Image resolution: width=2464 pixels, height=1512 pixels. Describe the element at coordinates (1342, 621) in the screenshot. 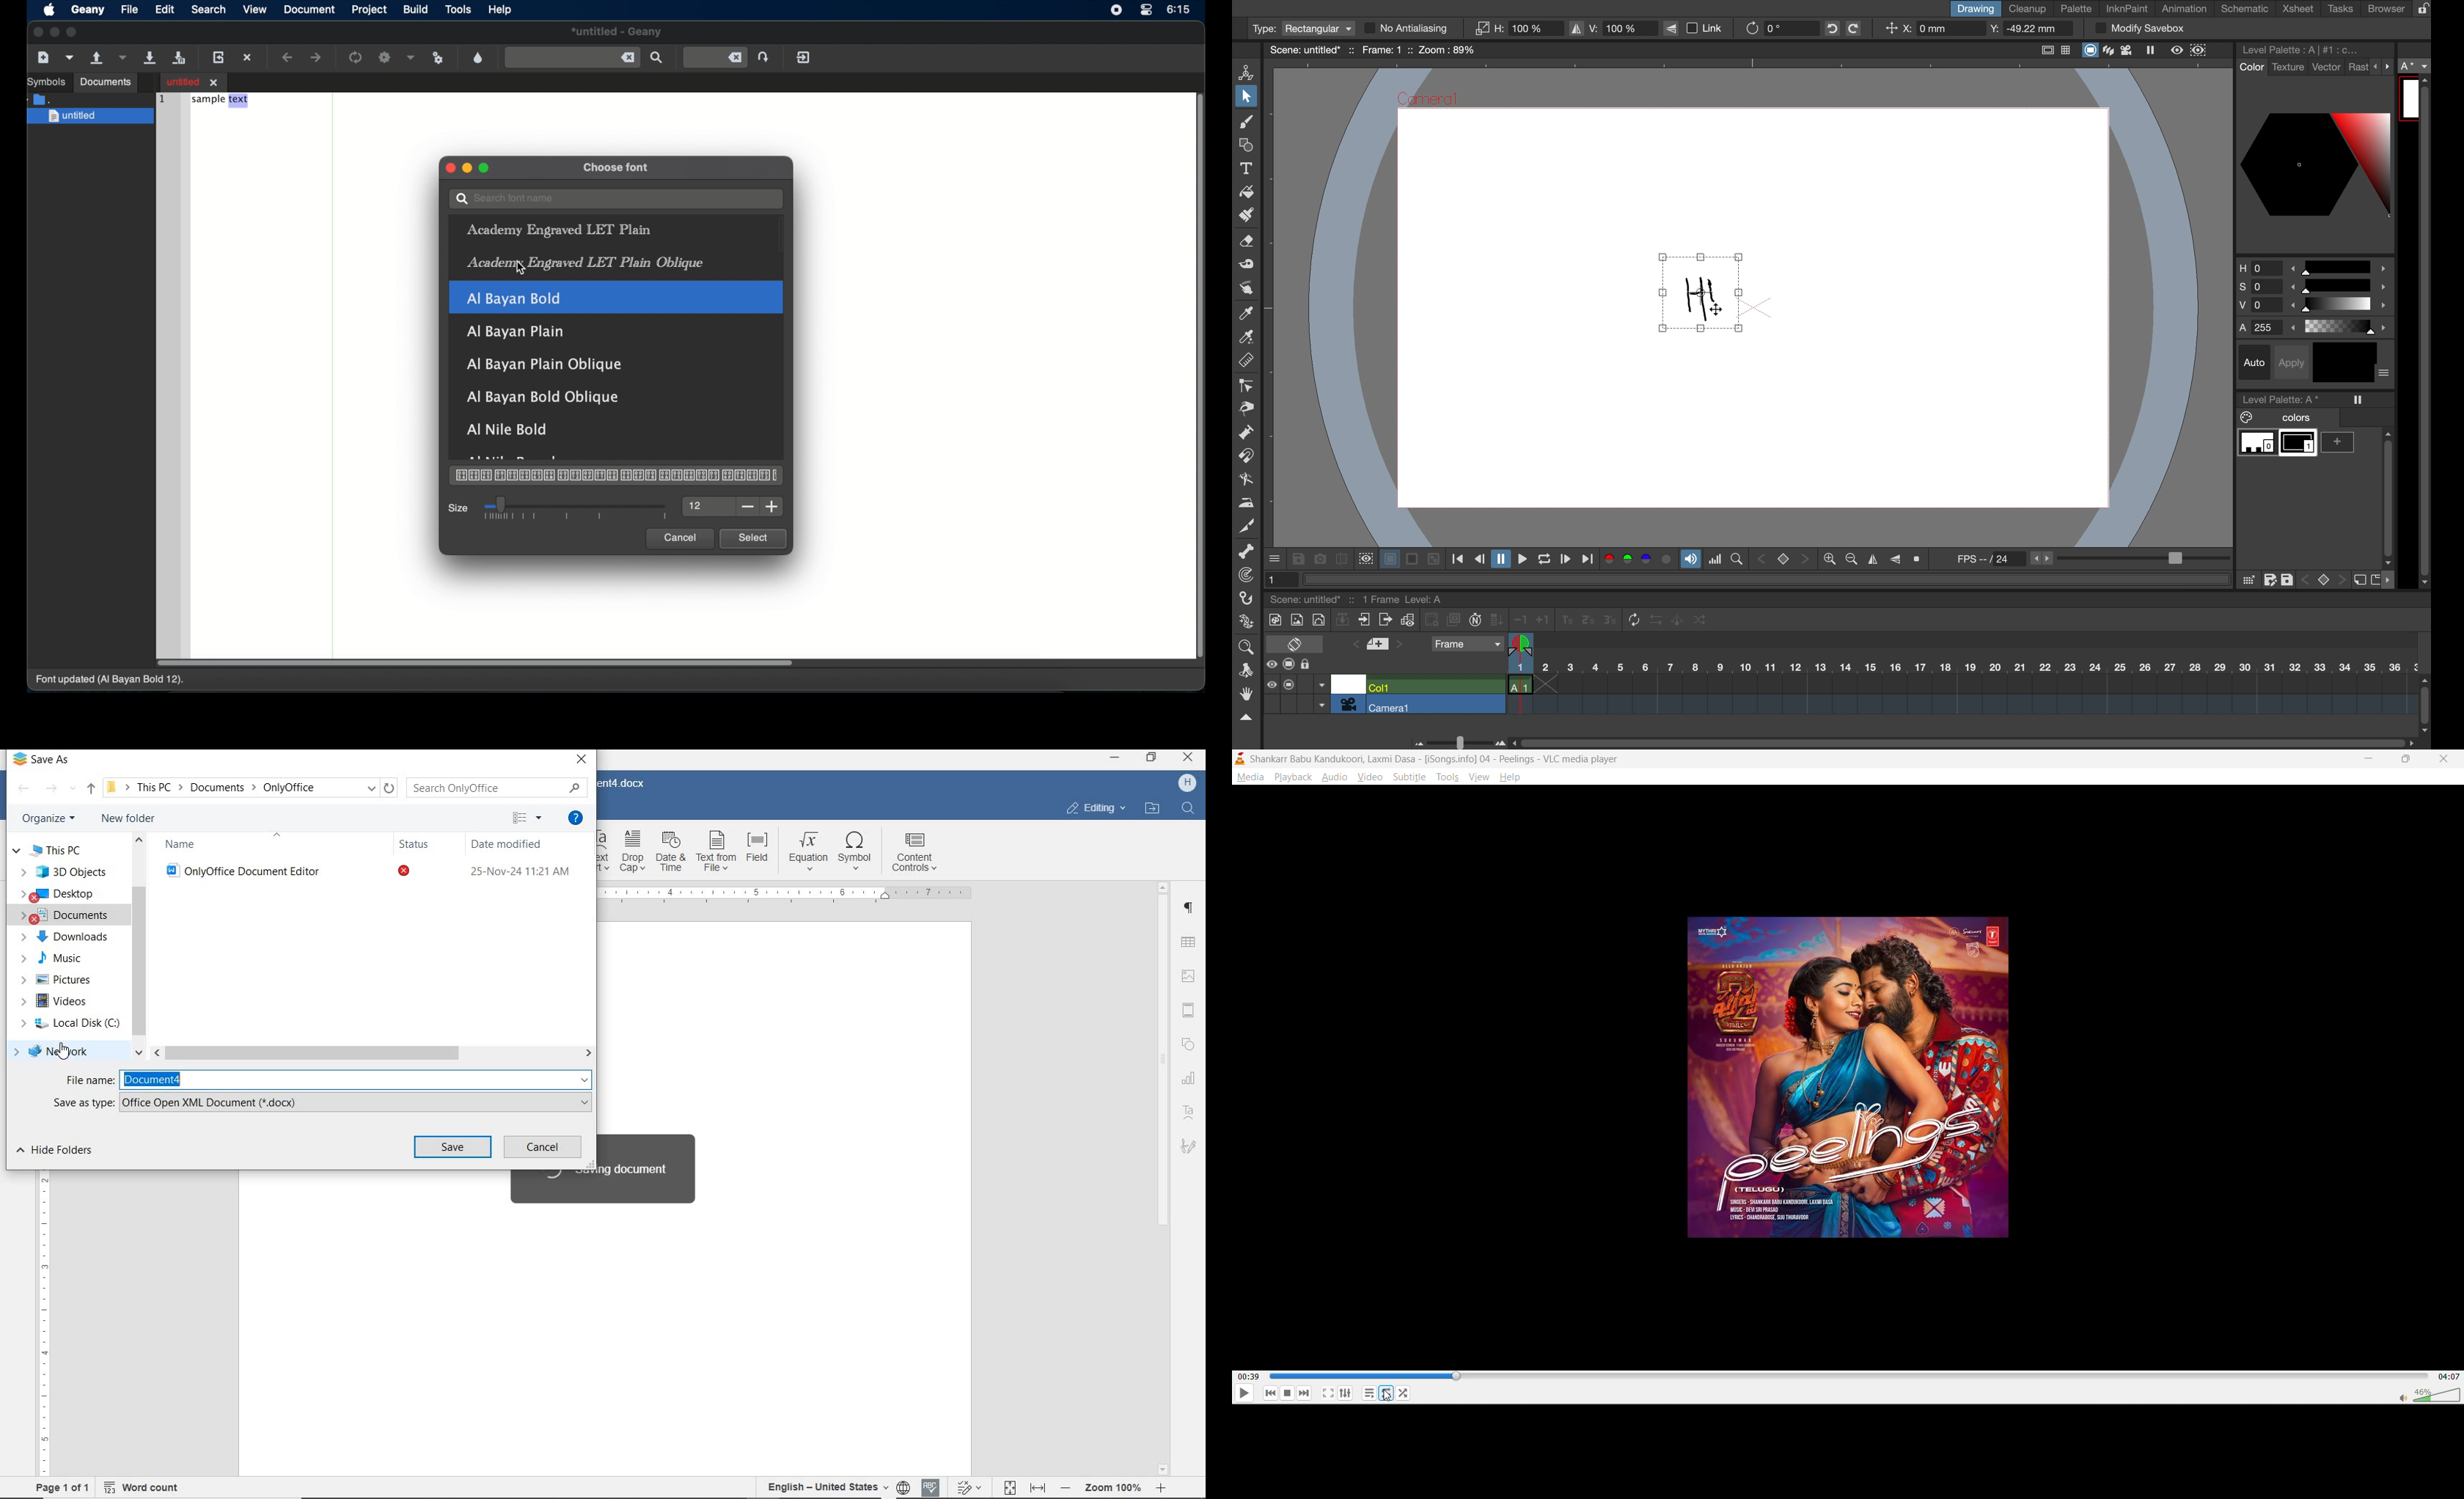

I see `collapse` at that location.